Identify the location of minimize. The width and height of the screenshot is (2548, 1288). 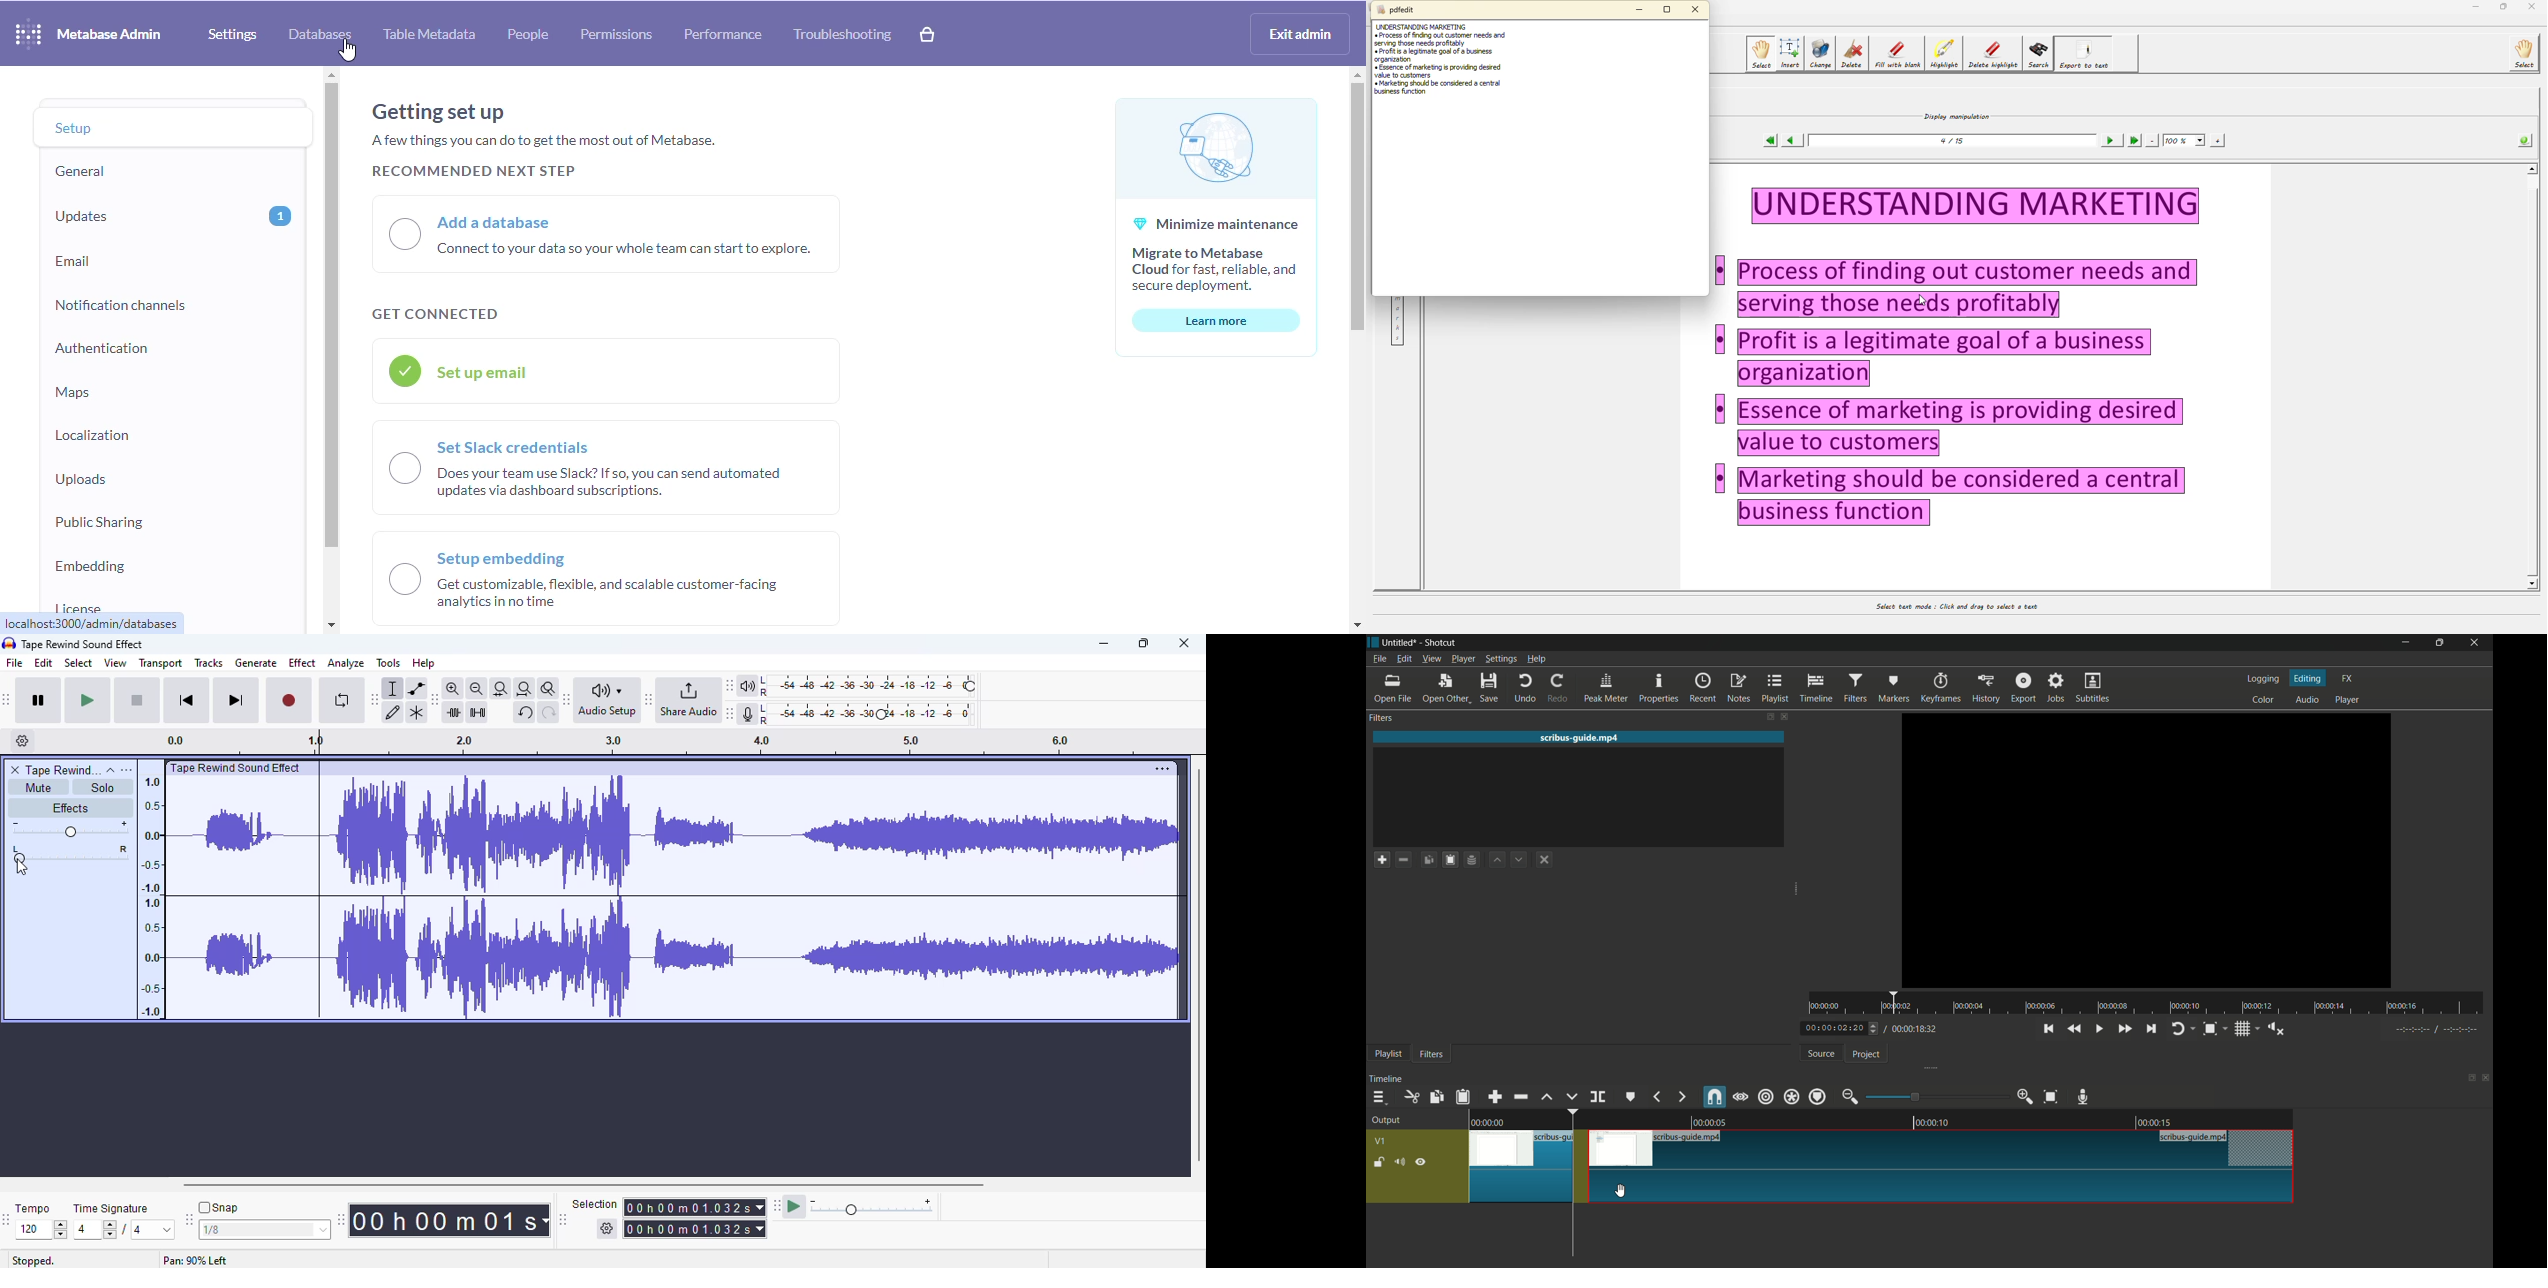
(2406, 643).